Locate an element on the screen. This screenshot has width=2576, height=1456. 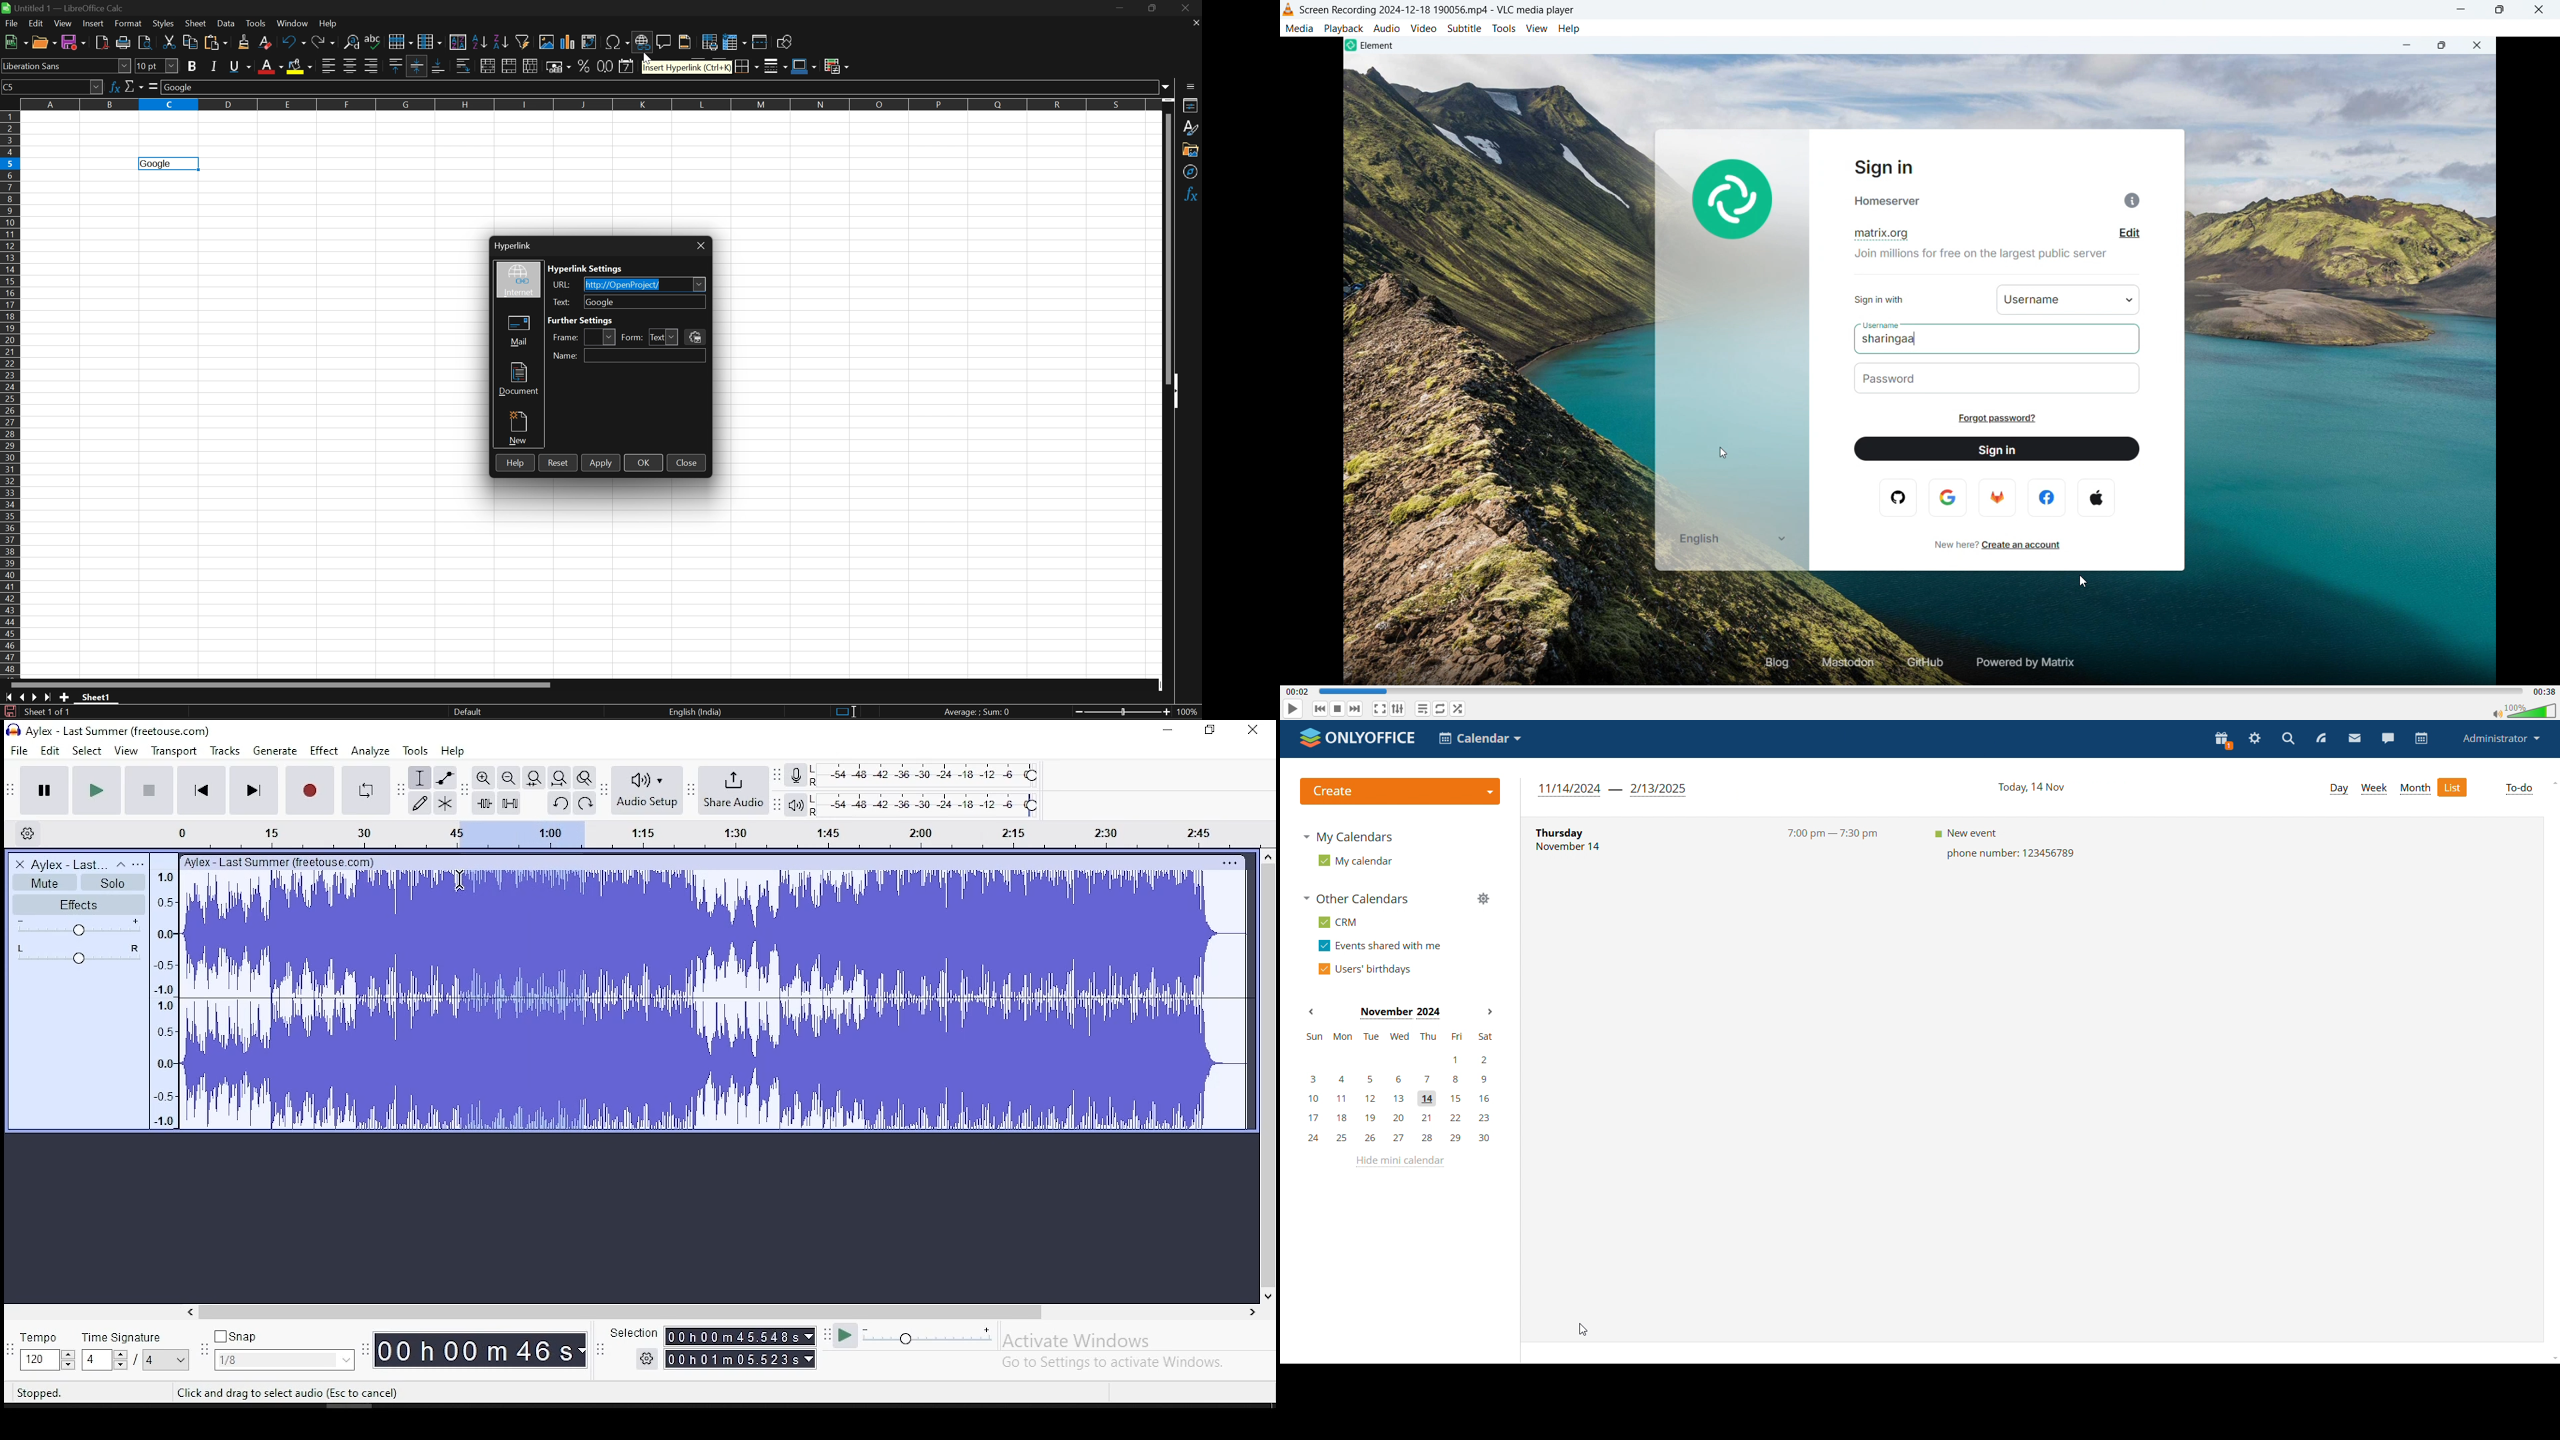
Show advanced settings  is located at coordinates (1397, 709).